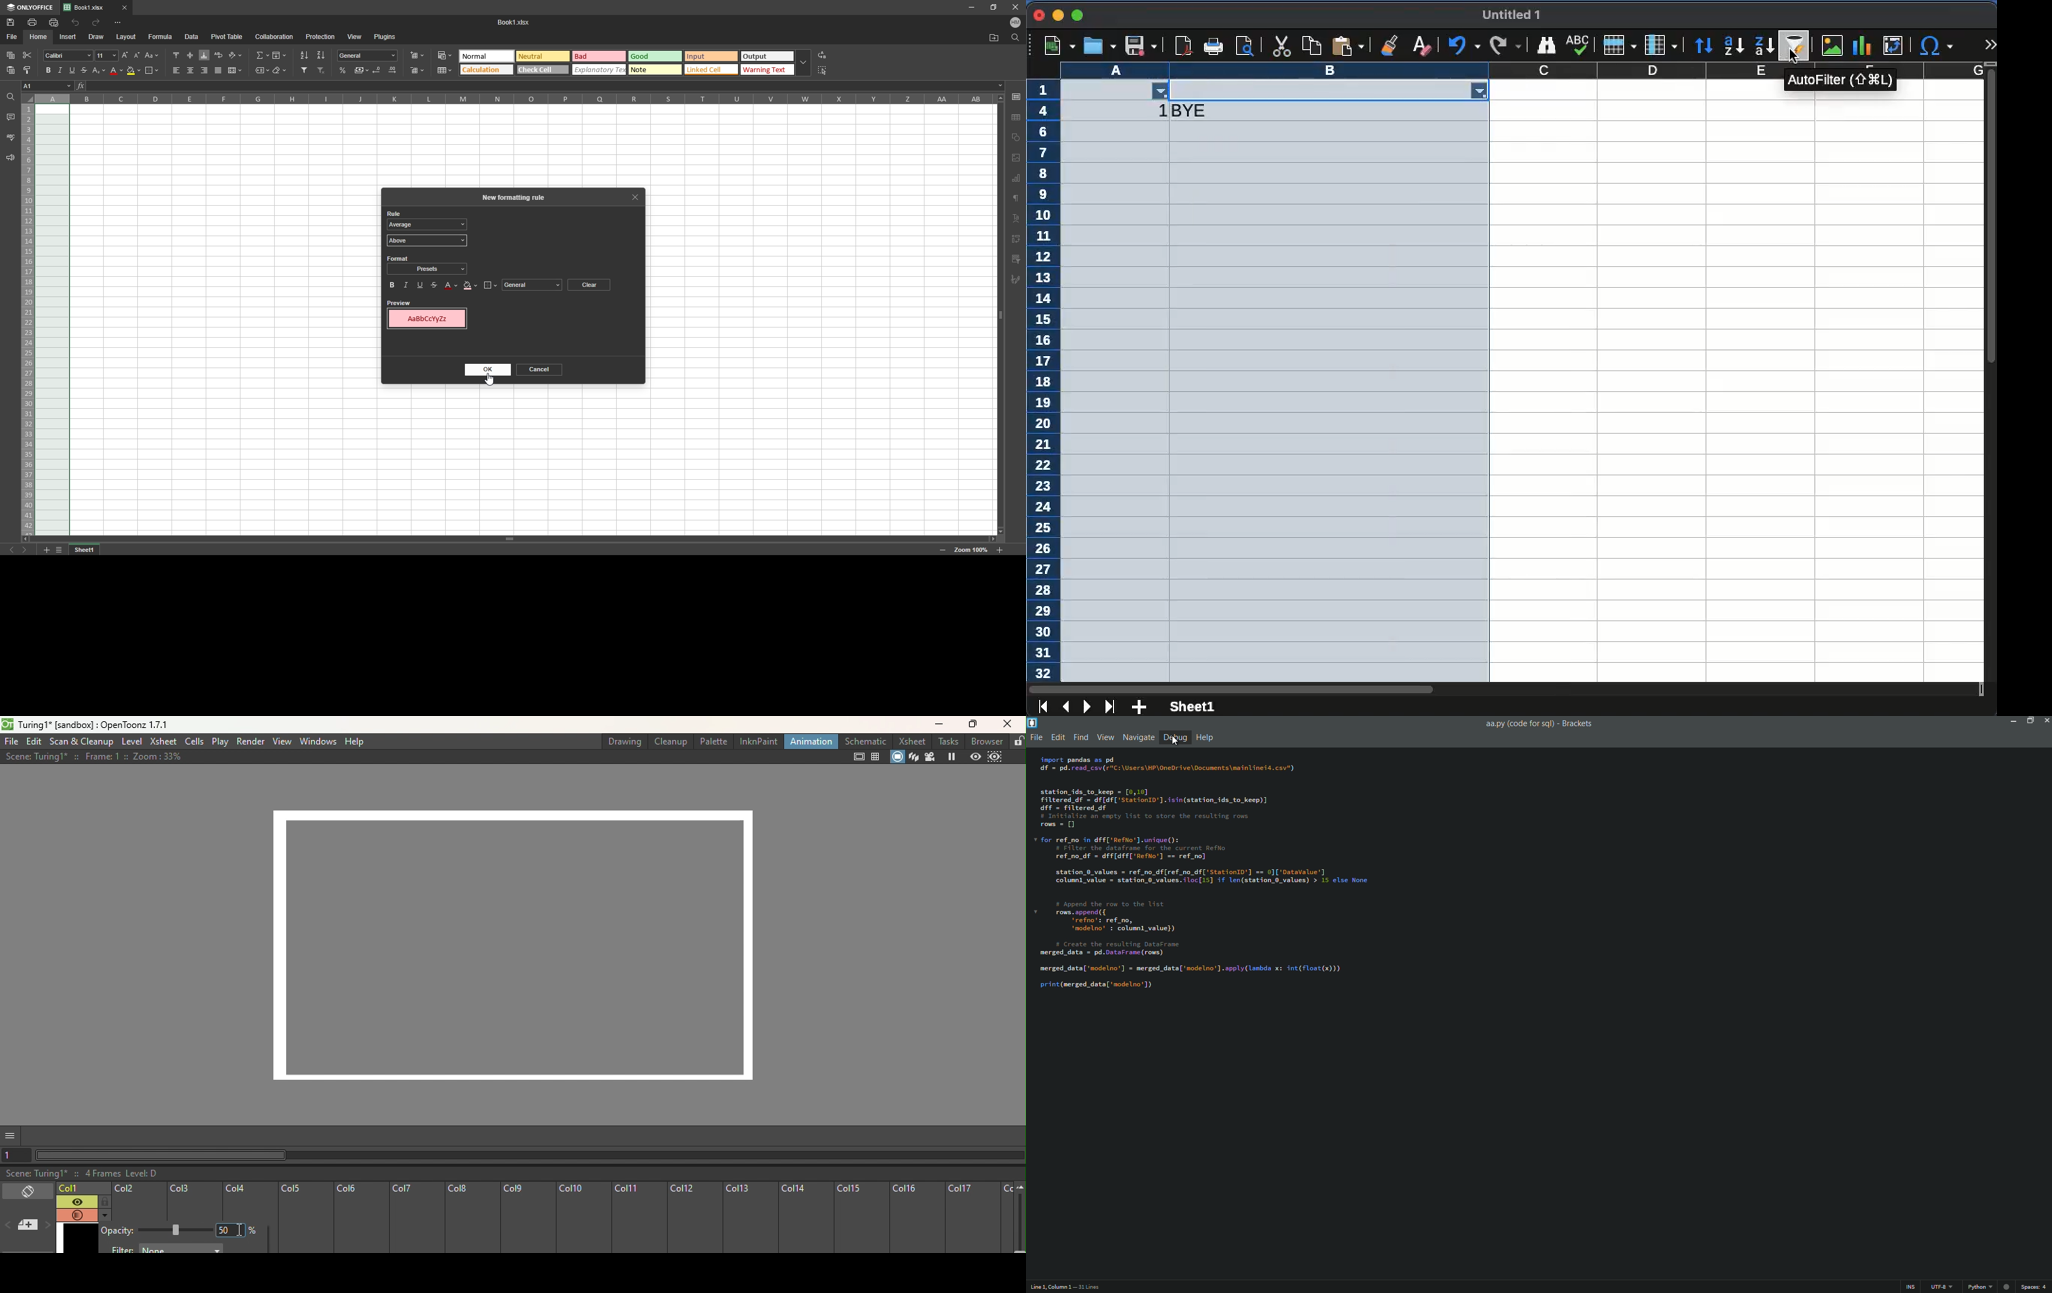 The height and width of the screenshot is (1316, 2072). What do you see at coordinates (417, 56) in the screenshot?
I see `insert cells` at bounding box center [417, 56].